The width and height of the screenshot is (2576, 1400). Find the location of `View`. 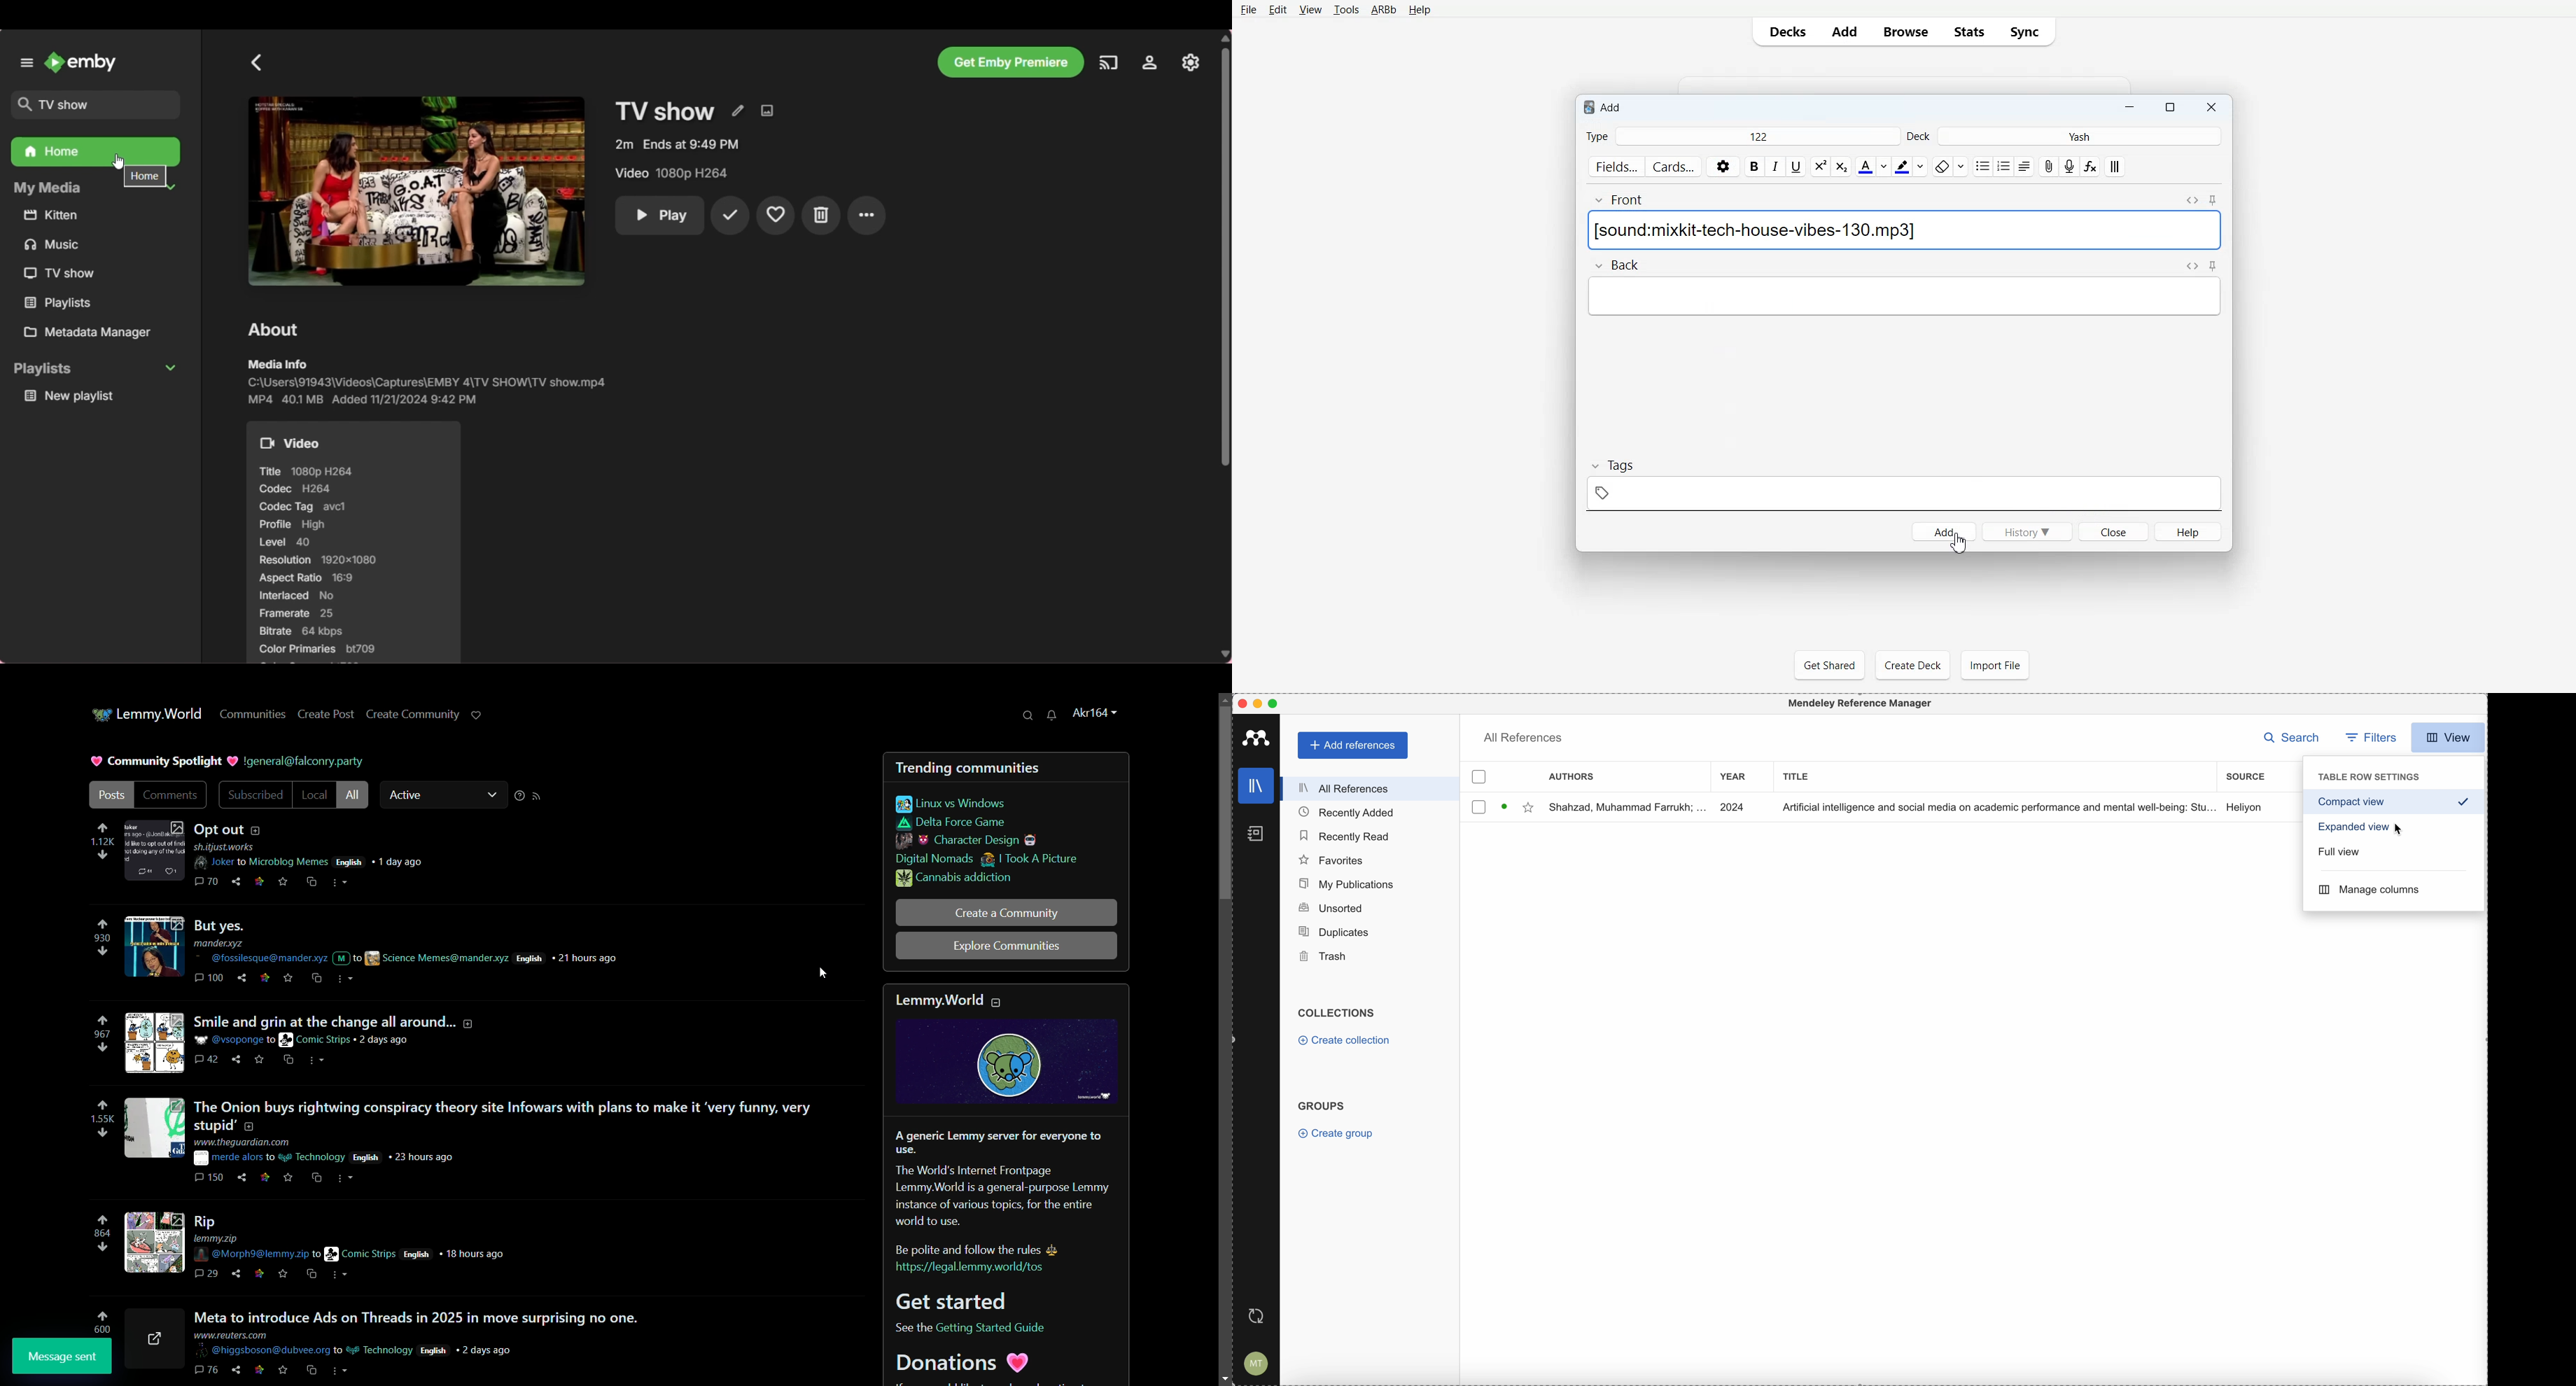

View is located at coordinates (1309, 9).